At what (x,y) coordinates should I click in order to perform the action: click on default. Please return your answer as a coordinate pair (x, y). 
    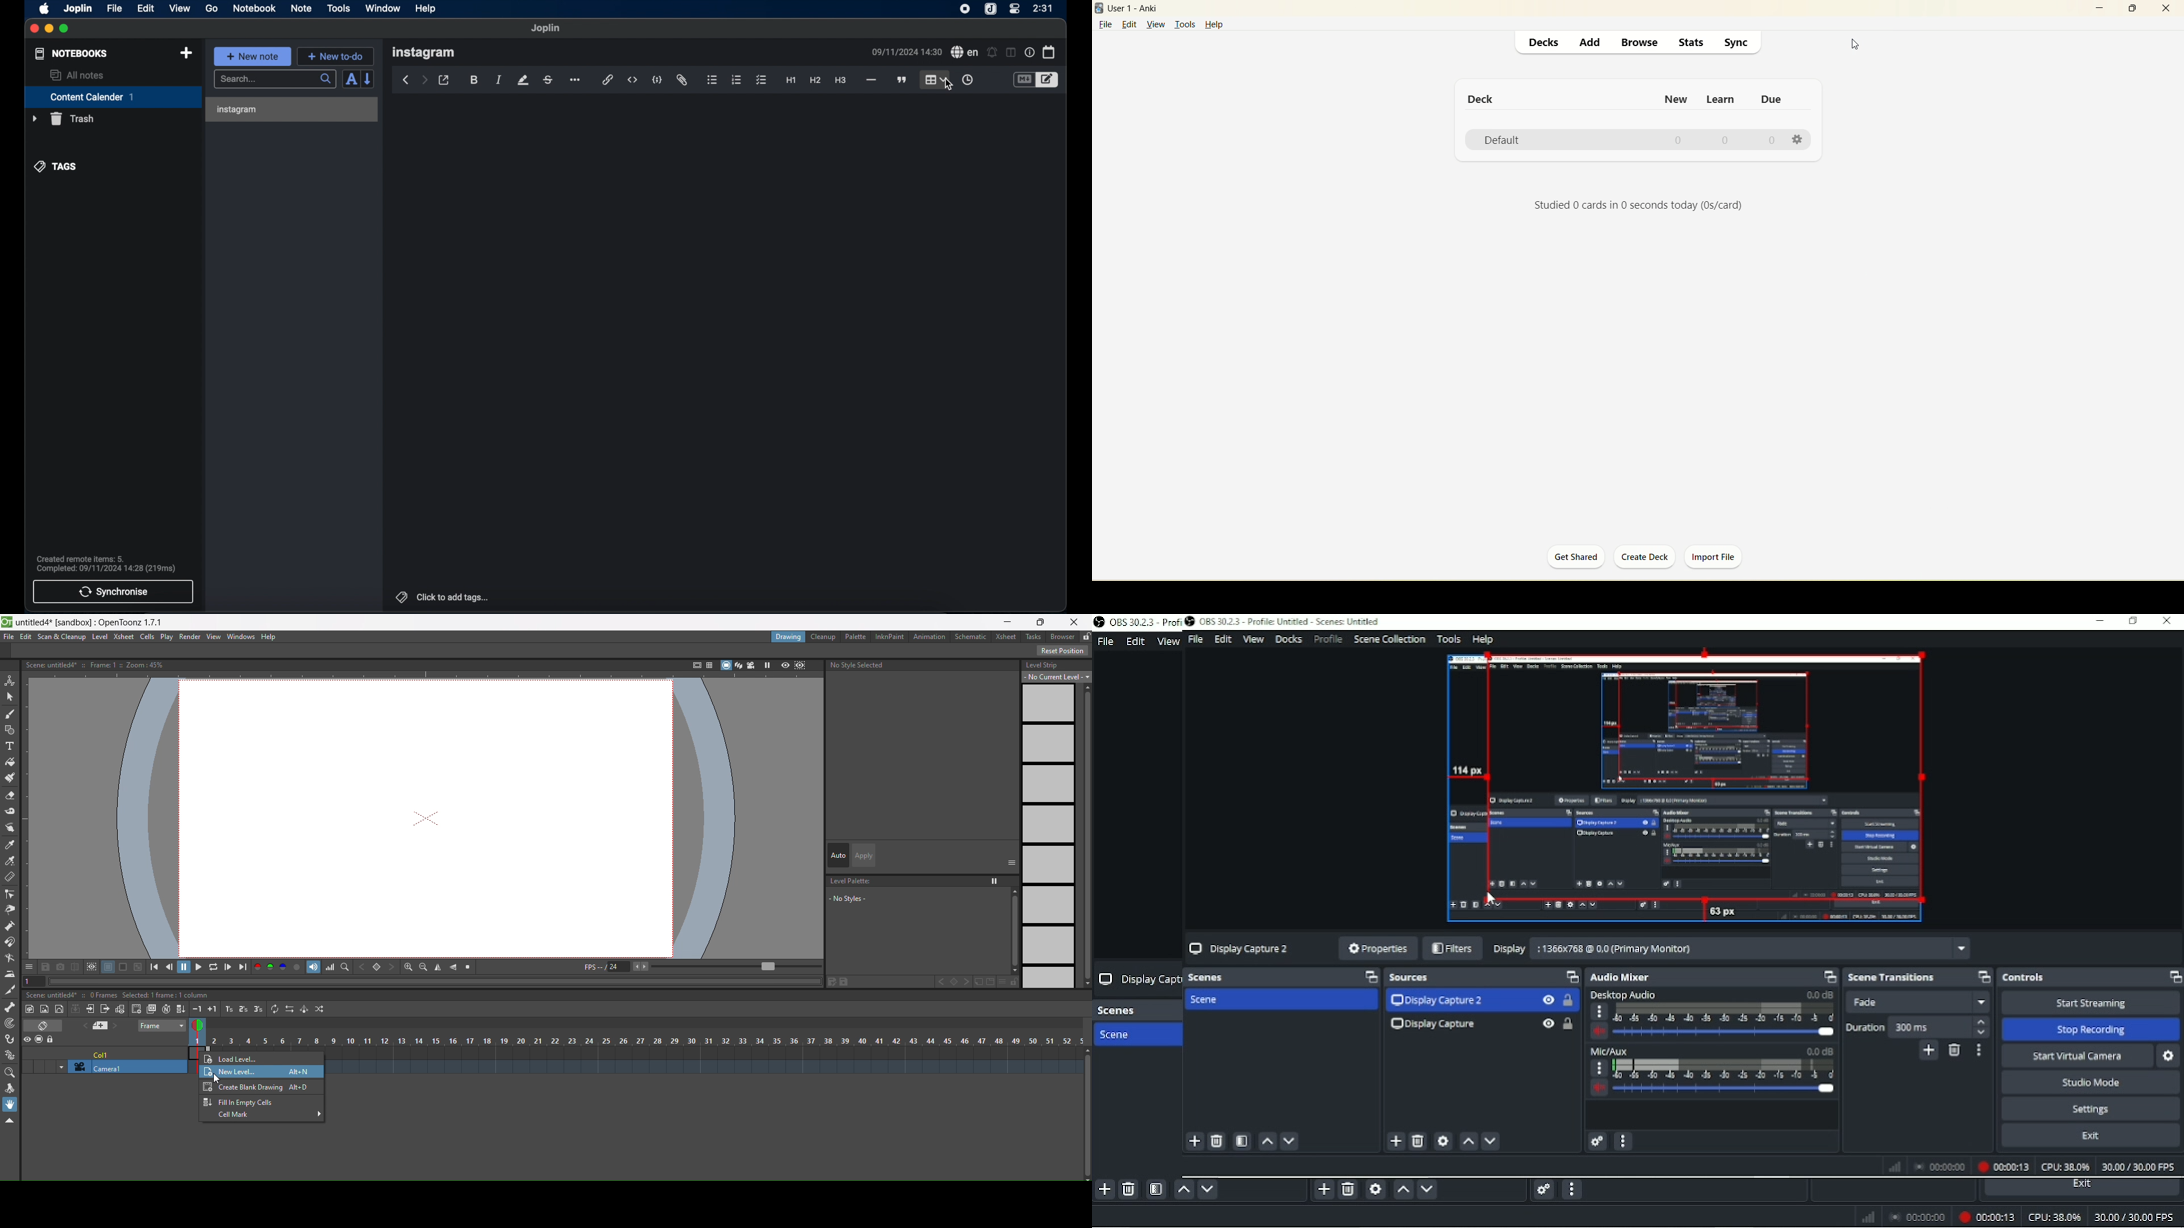
    Looking at the image, I should click on (1505, 140).